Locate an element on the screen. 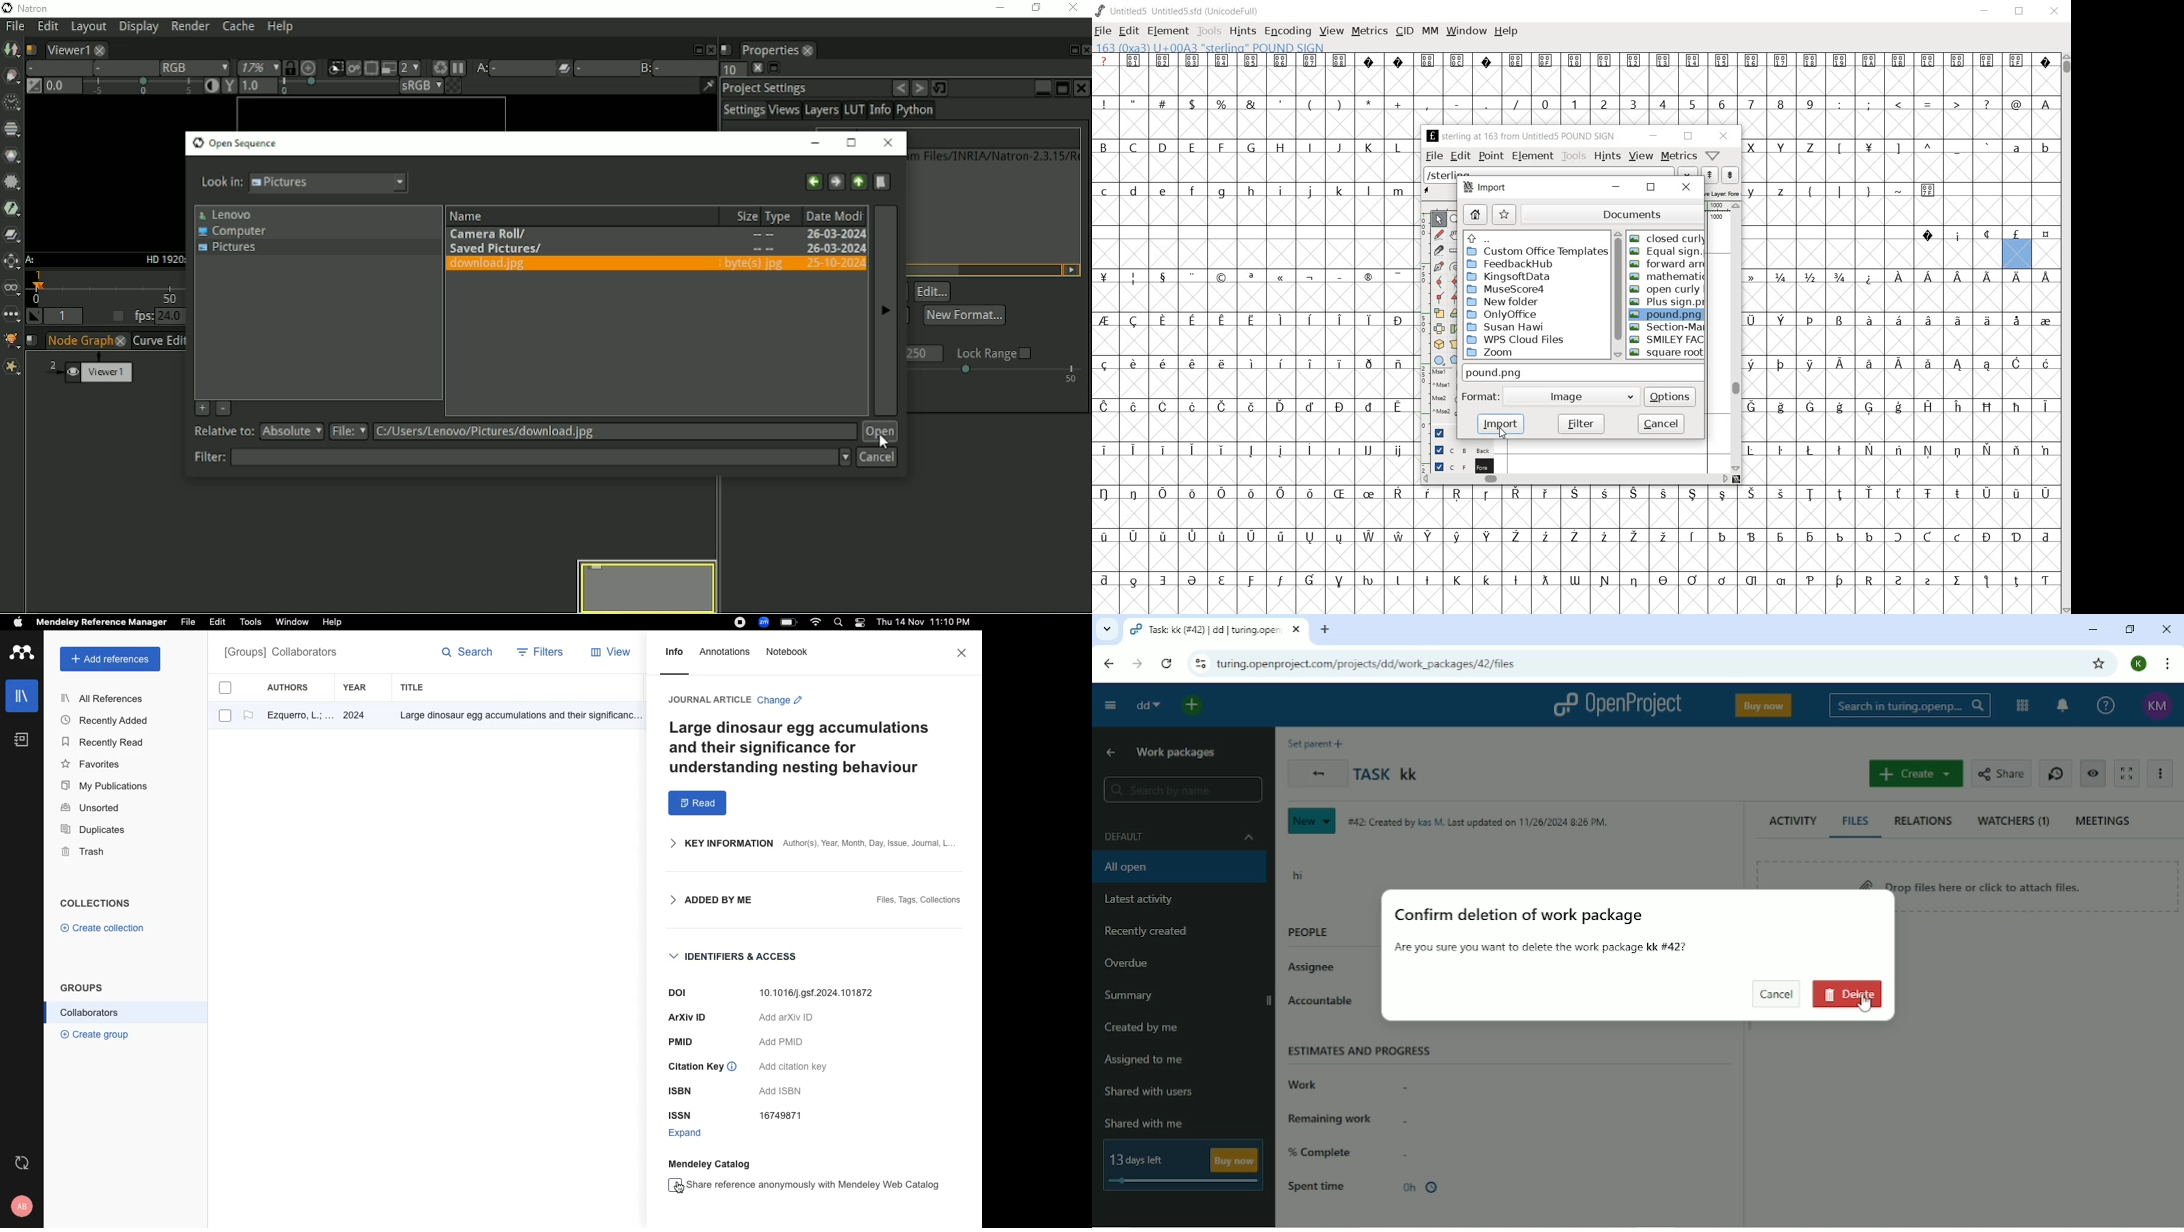  Switch between neutral 1.0 gain f stop and the previous setting is located at coordinates (32, 87).